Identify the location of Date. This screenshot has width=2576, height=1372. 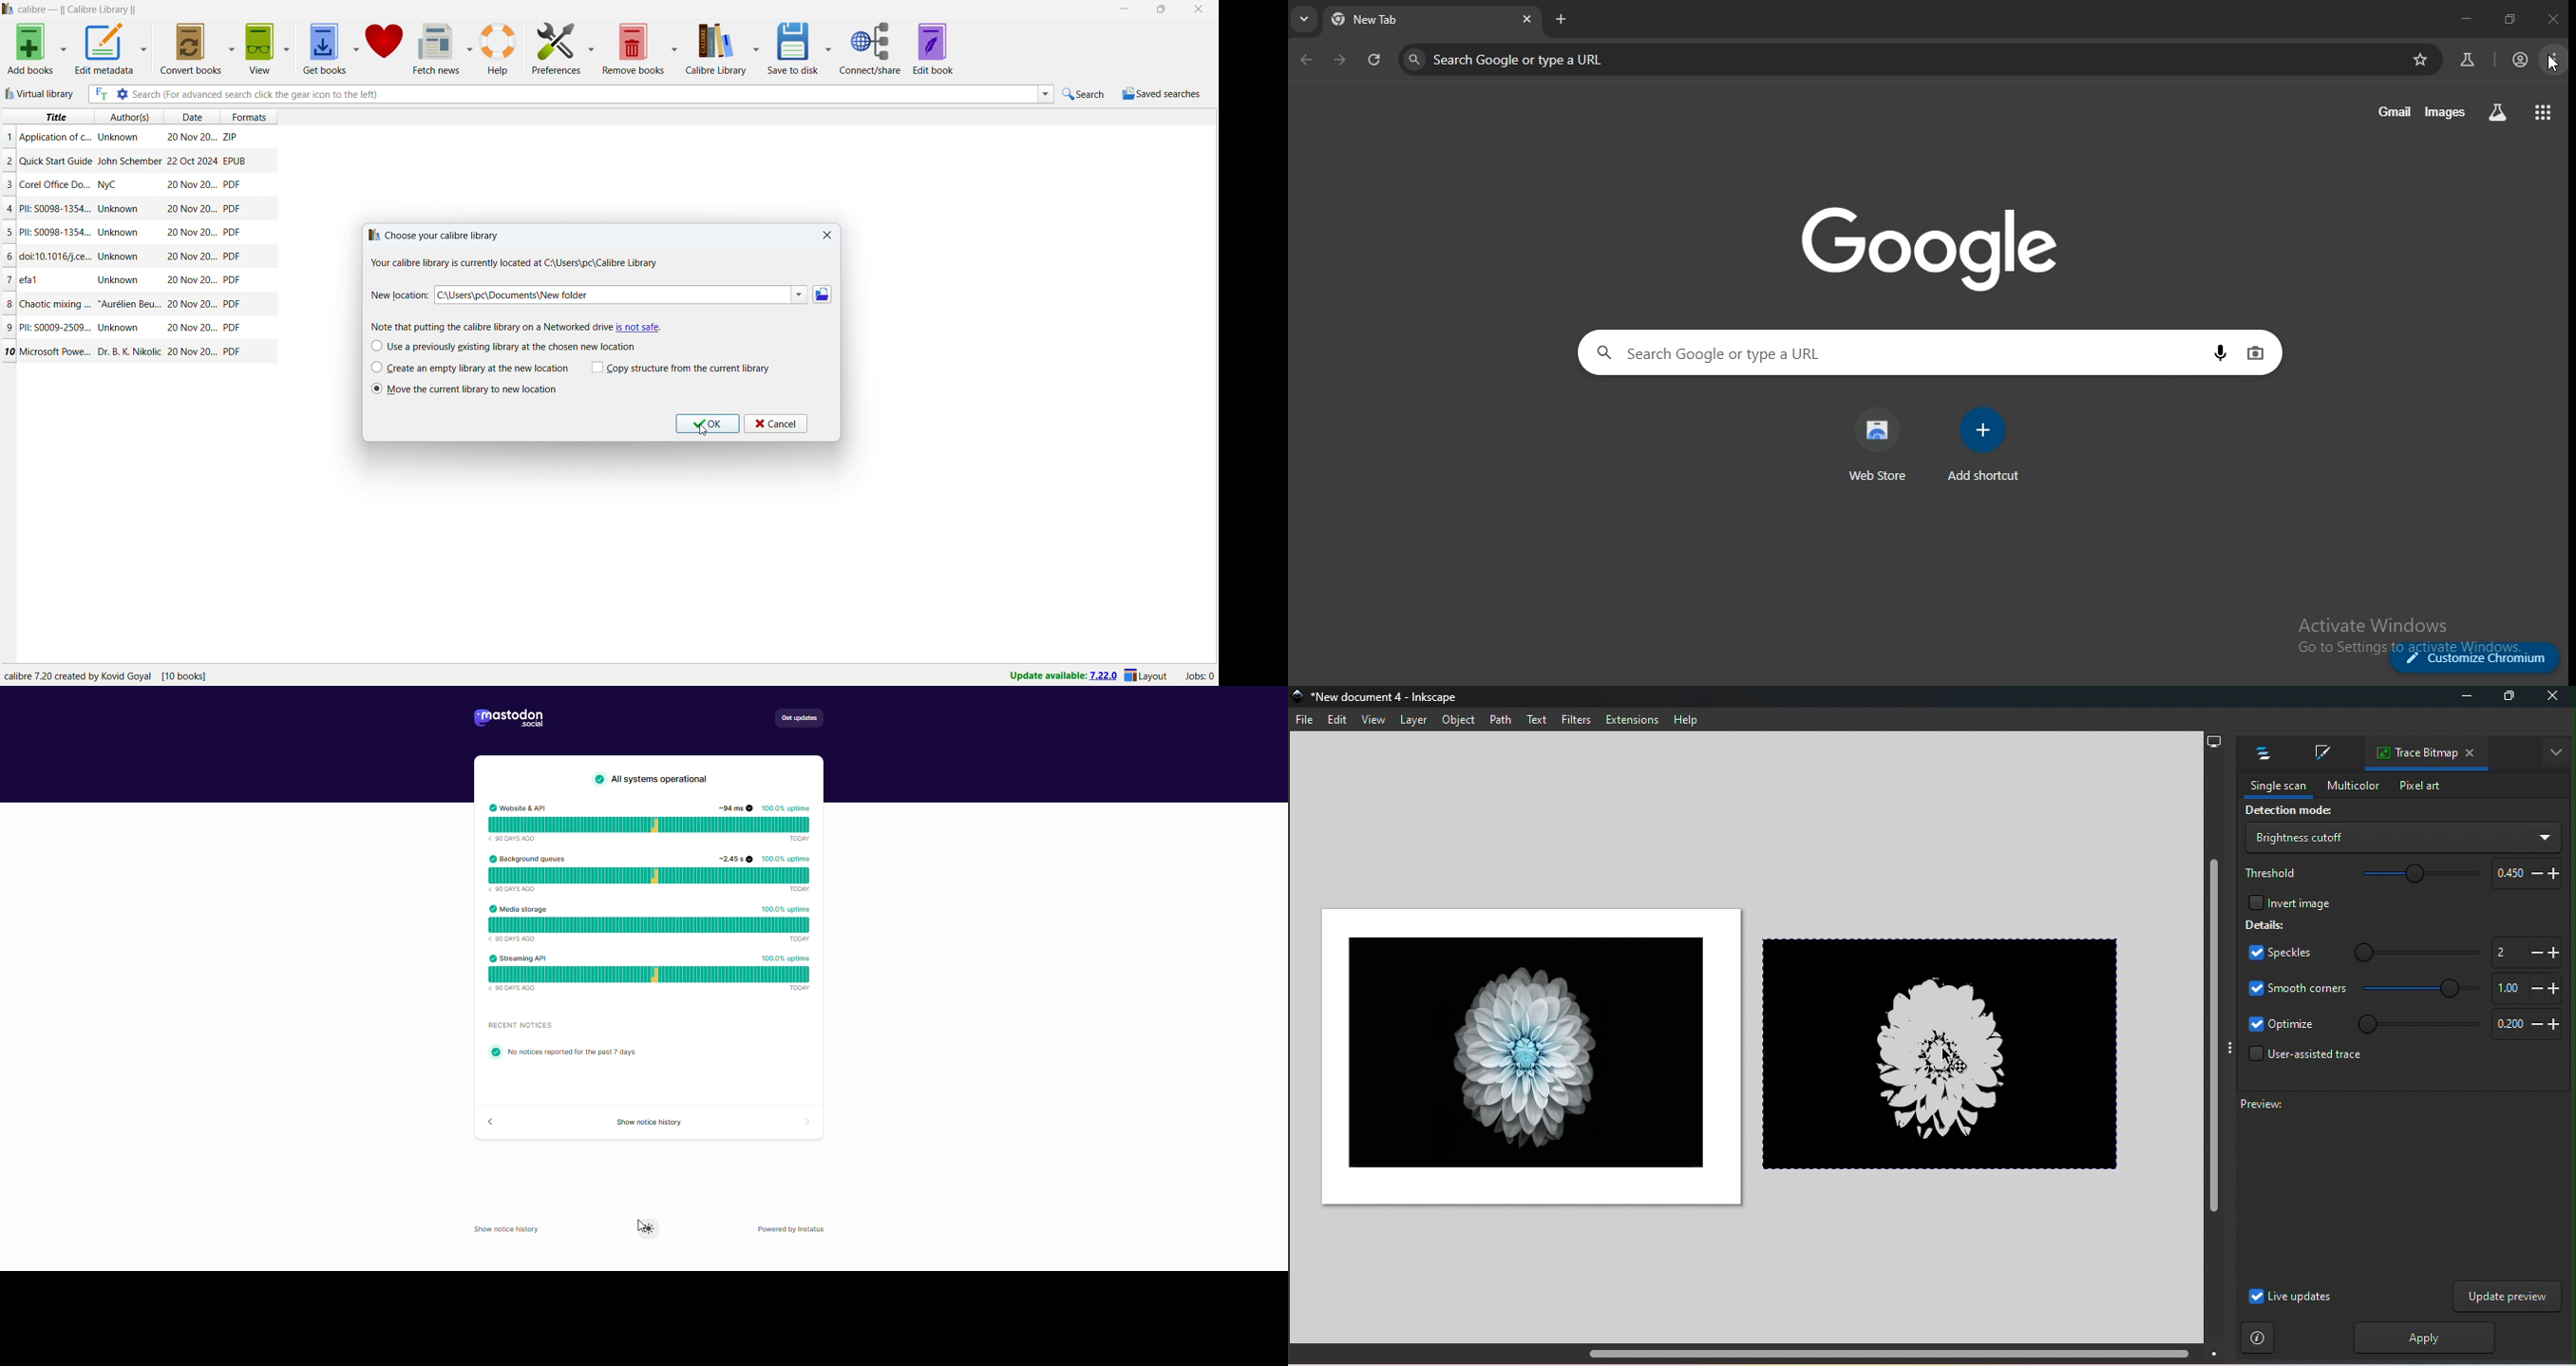
(192, 232).